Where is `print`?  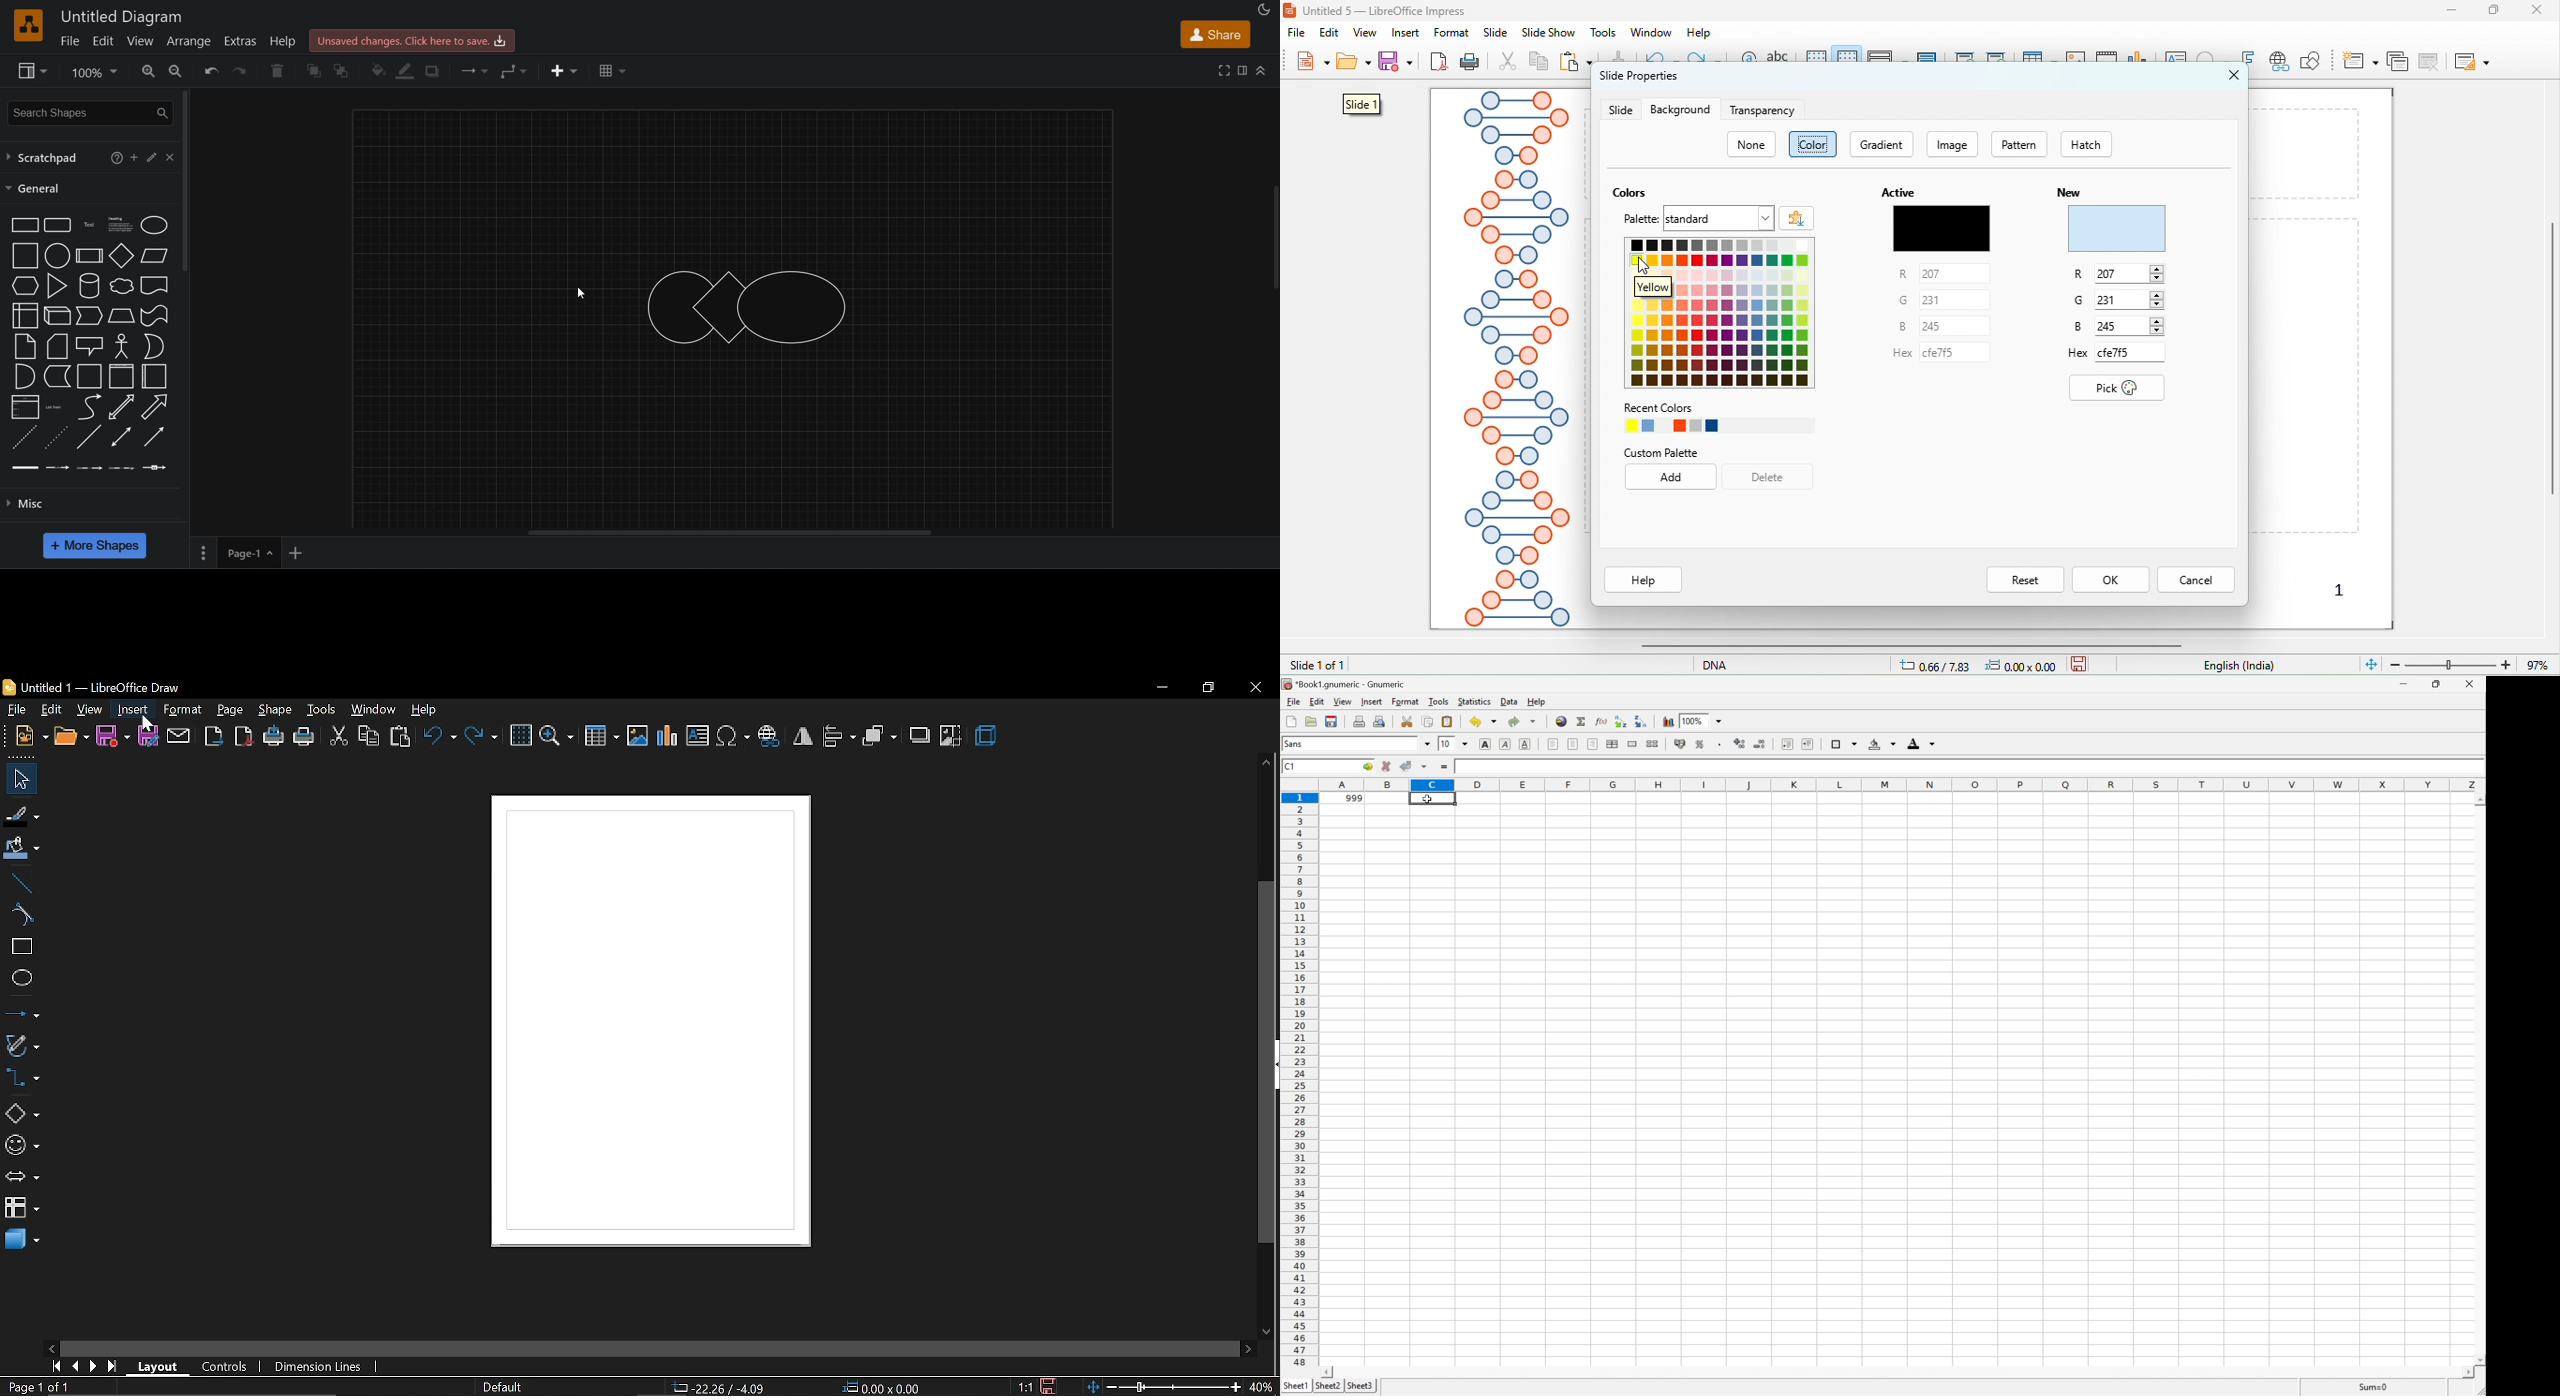
print is located at coordinates (304, 736).